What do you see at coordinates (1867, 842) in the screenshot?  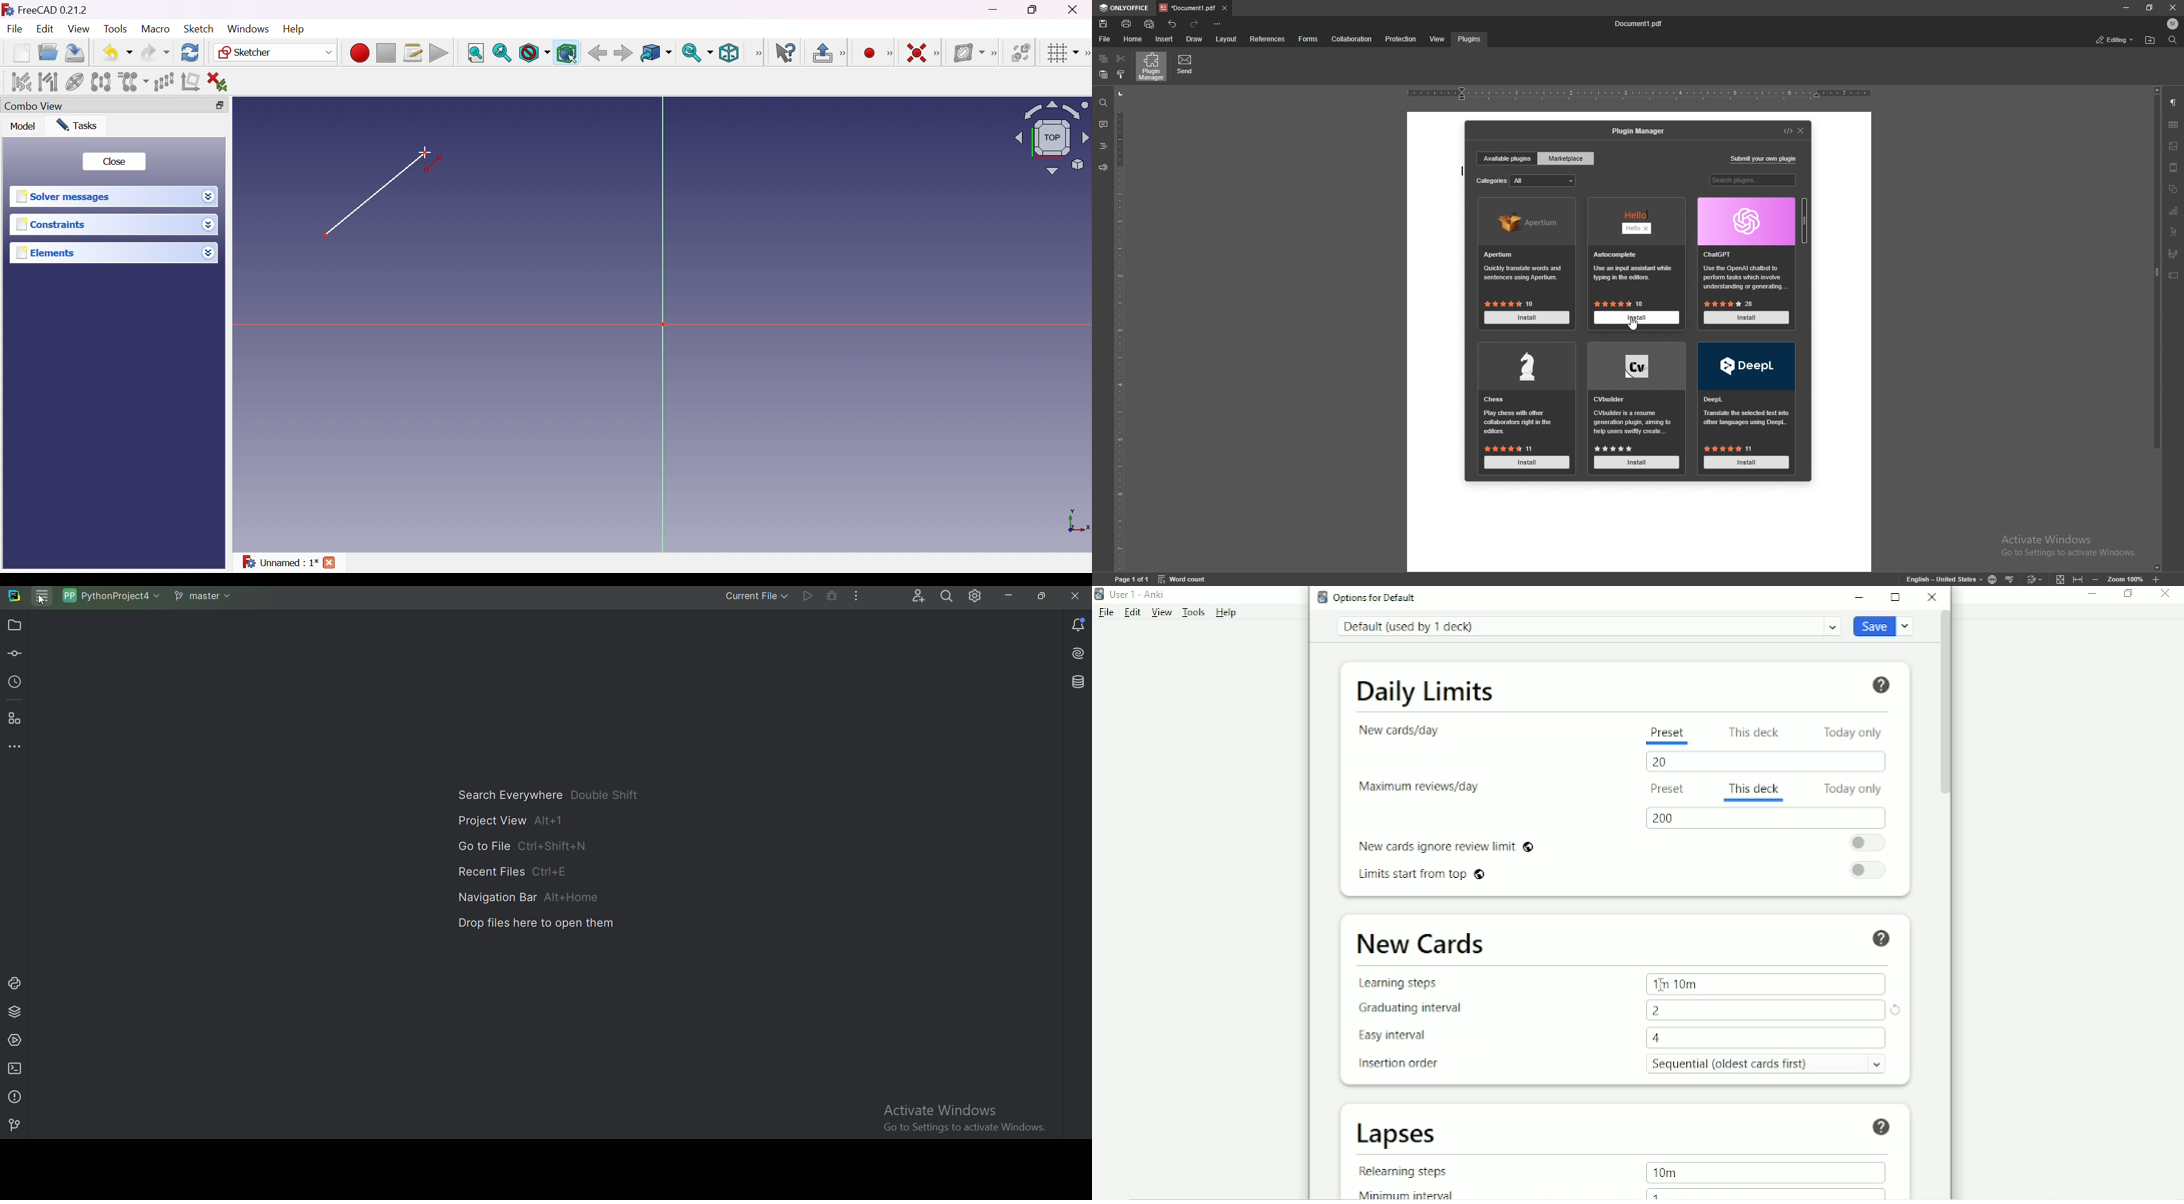 I see `Toggle on/off` at bounding box center [1867, 842].